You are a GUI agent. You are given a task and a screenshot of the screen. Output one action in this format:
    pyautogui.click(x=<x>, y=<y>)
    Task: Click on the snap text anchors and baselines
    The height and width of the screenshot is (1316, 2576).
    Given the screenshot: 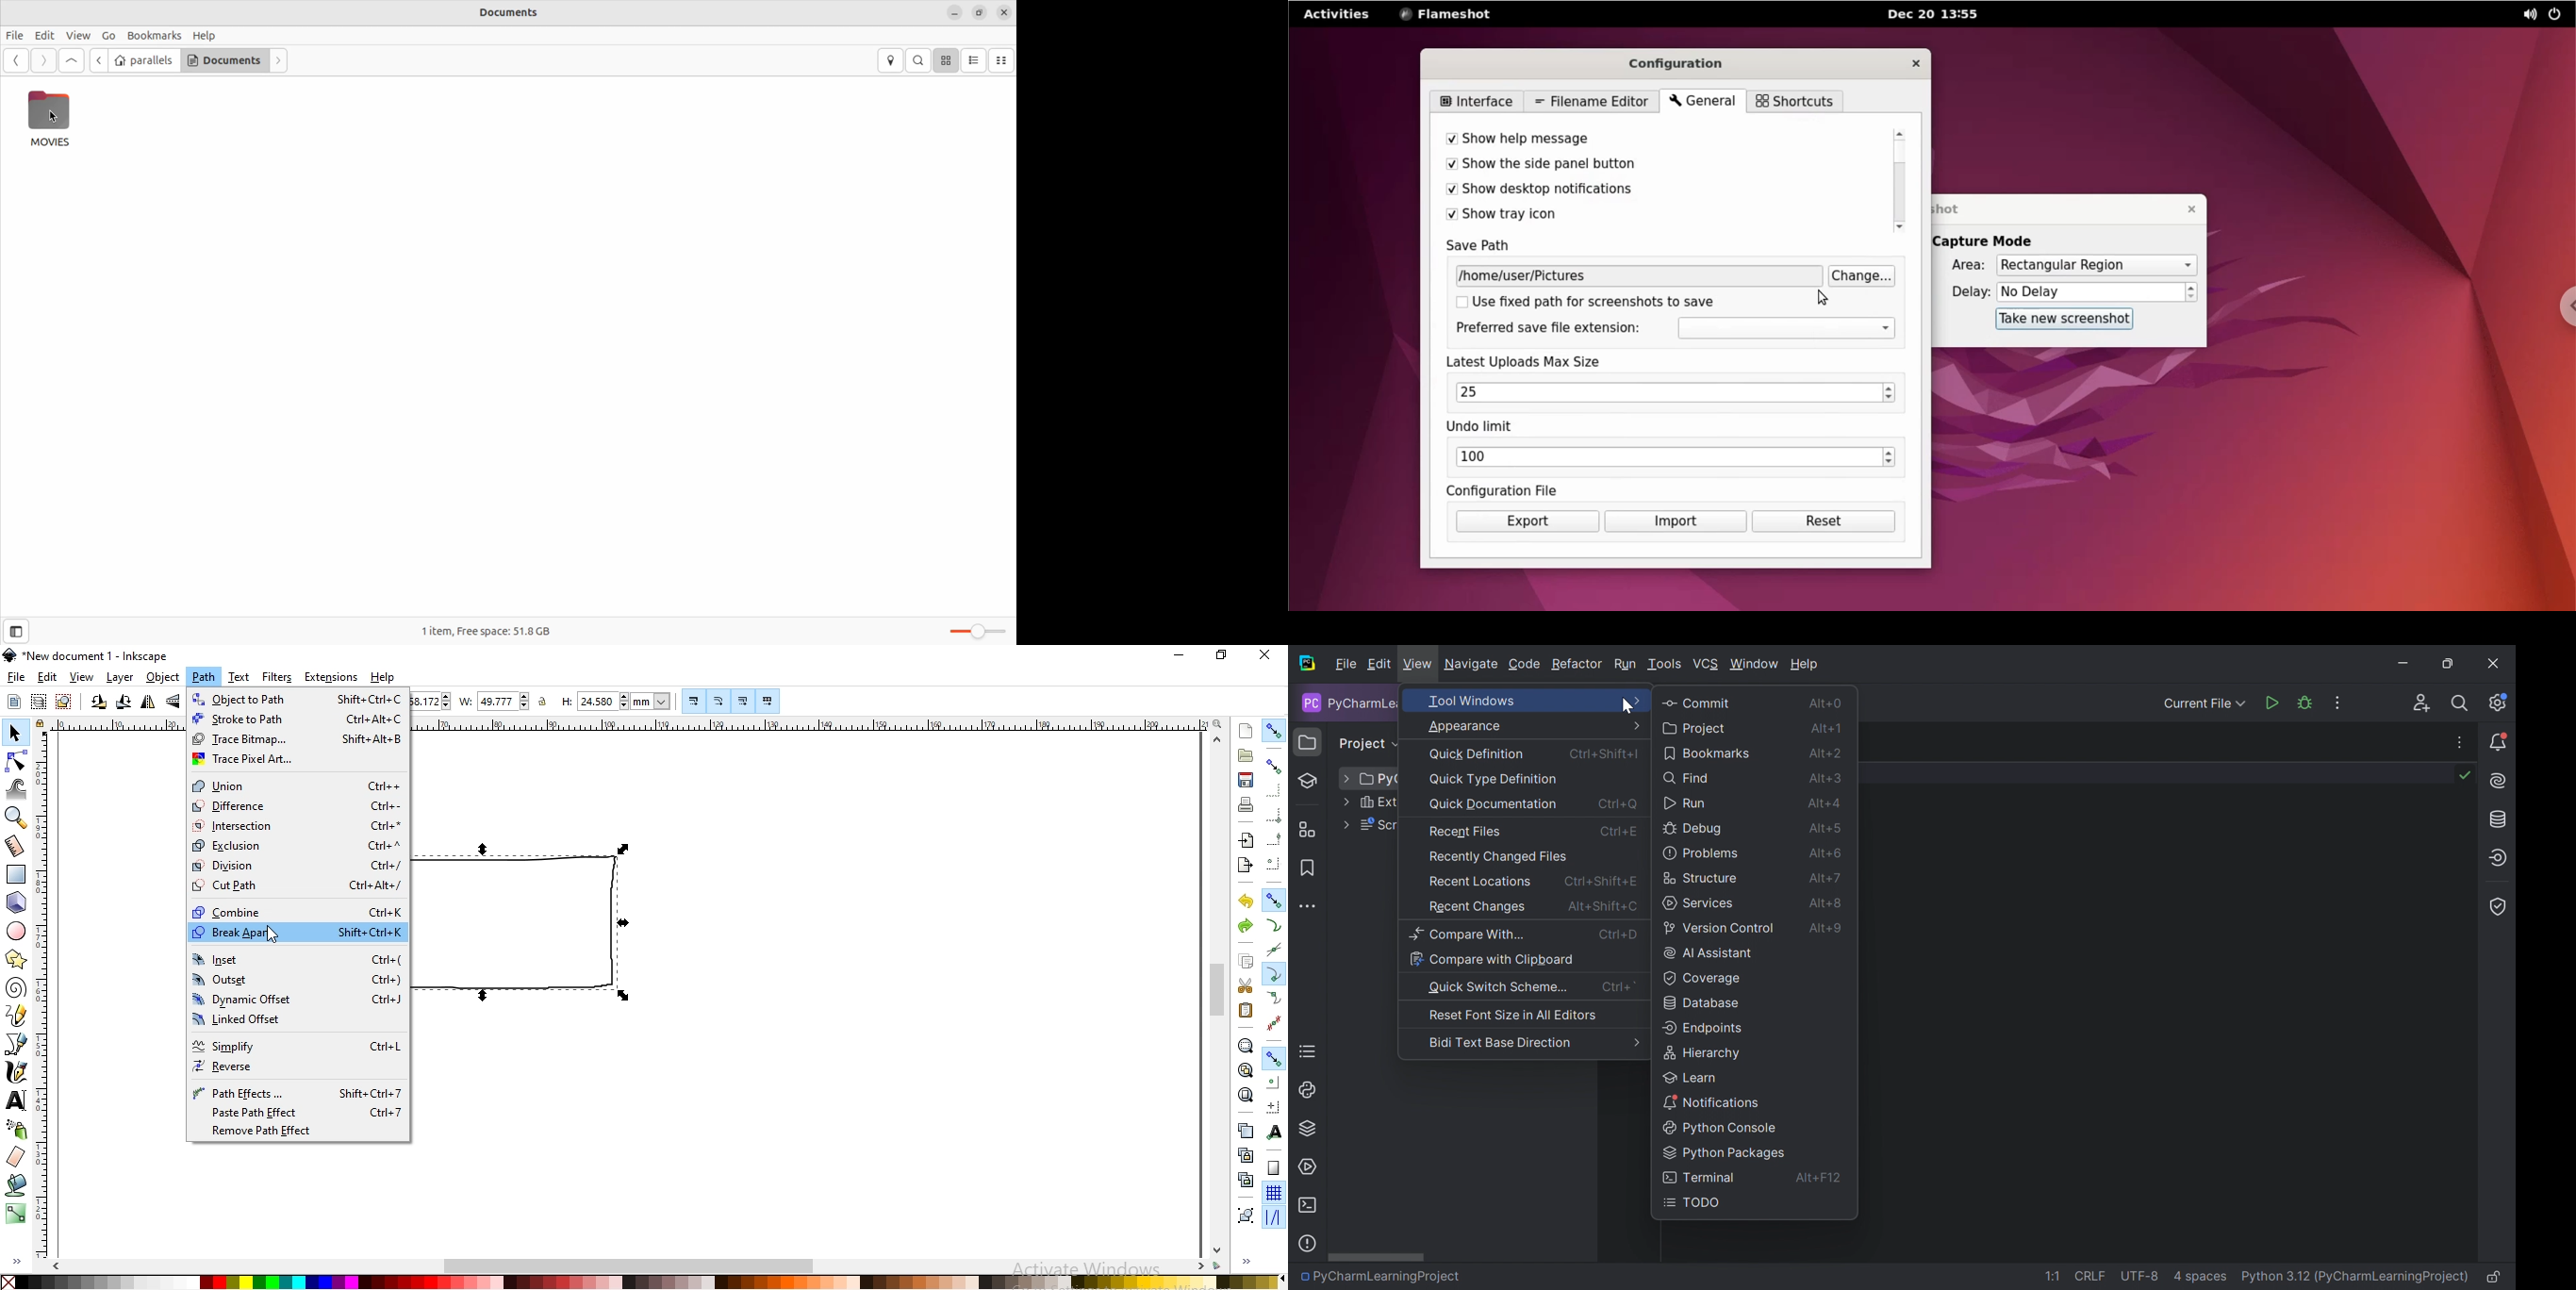 What is the action you would take?
    pyautogui.click(x=1276, y=1133)
    